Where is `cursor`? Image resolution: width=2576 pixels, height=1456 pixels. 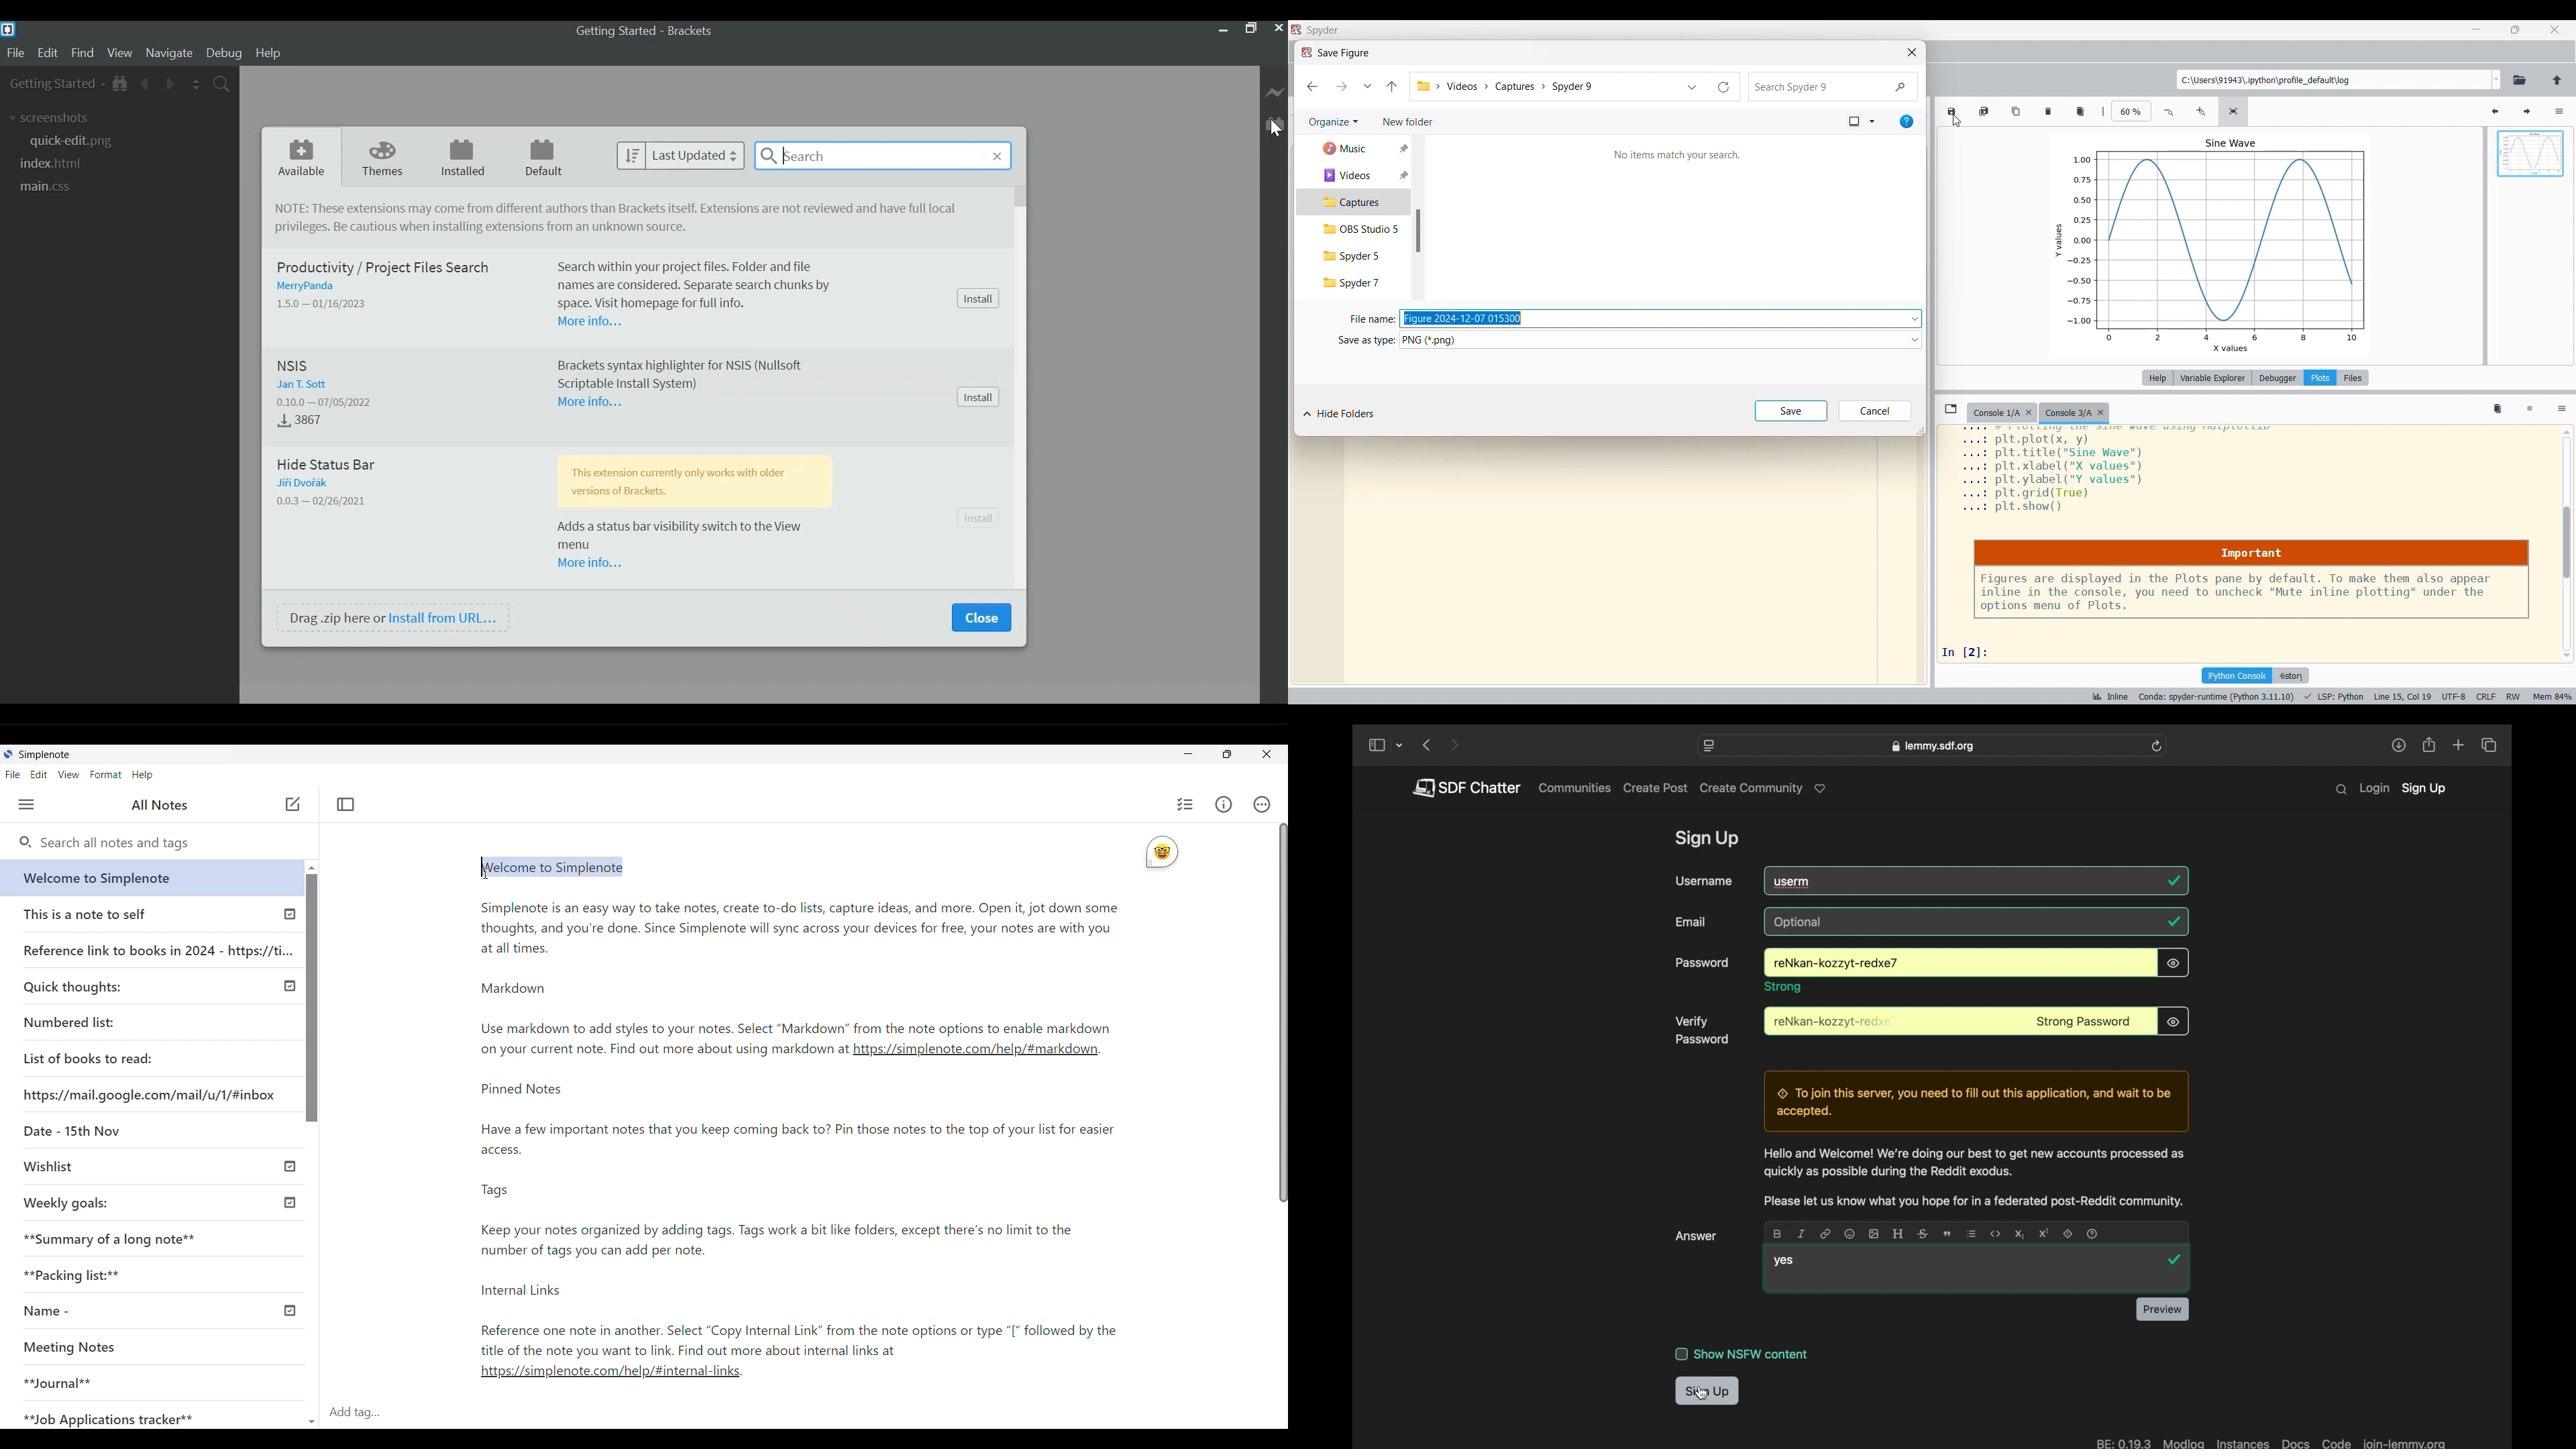
cursor is located at coordinates (485, 873).